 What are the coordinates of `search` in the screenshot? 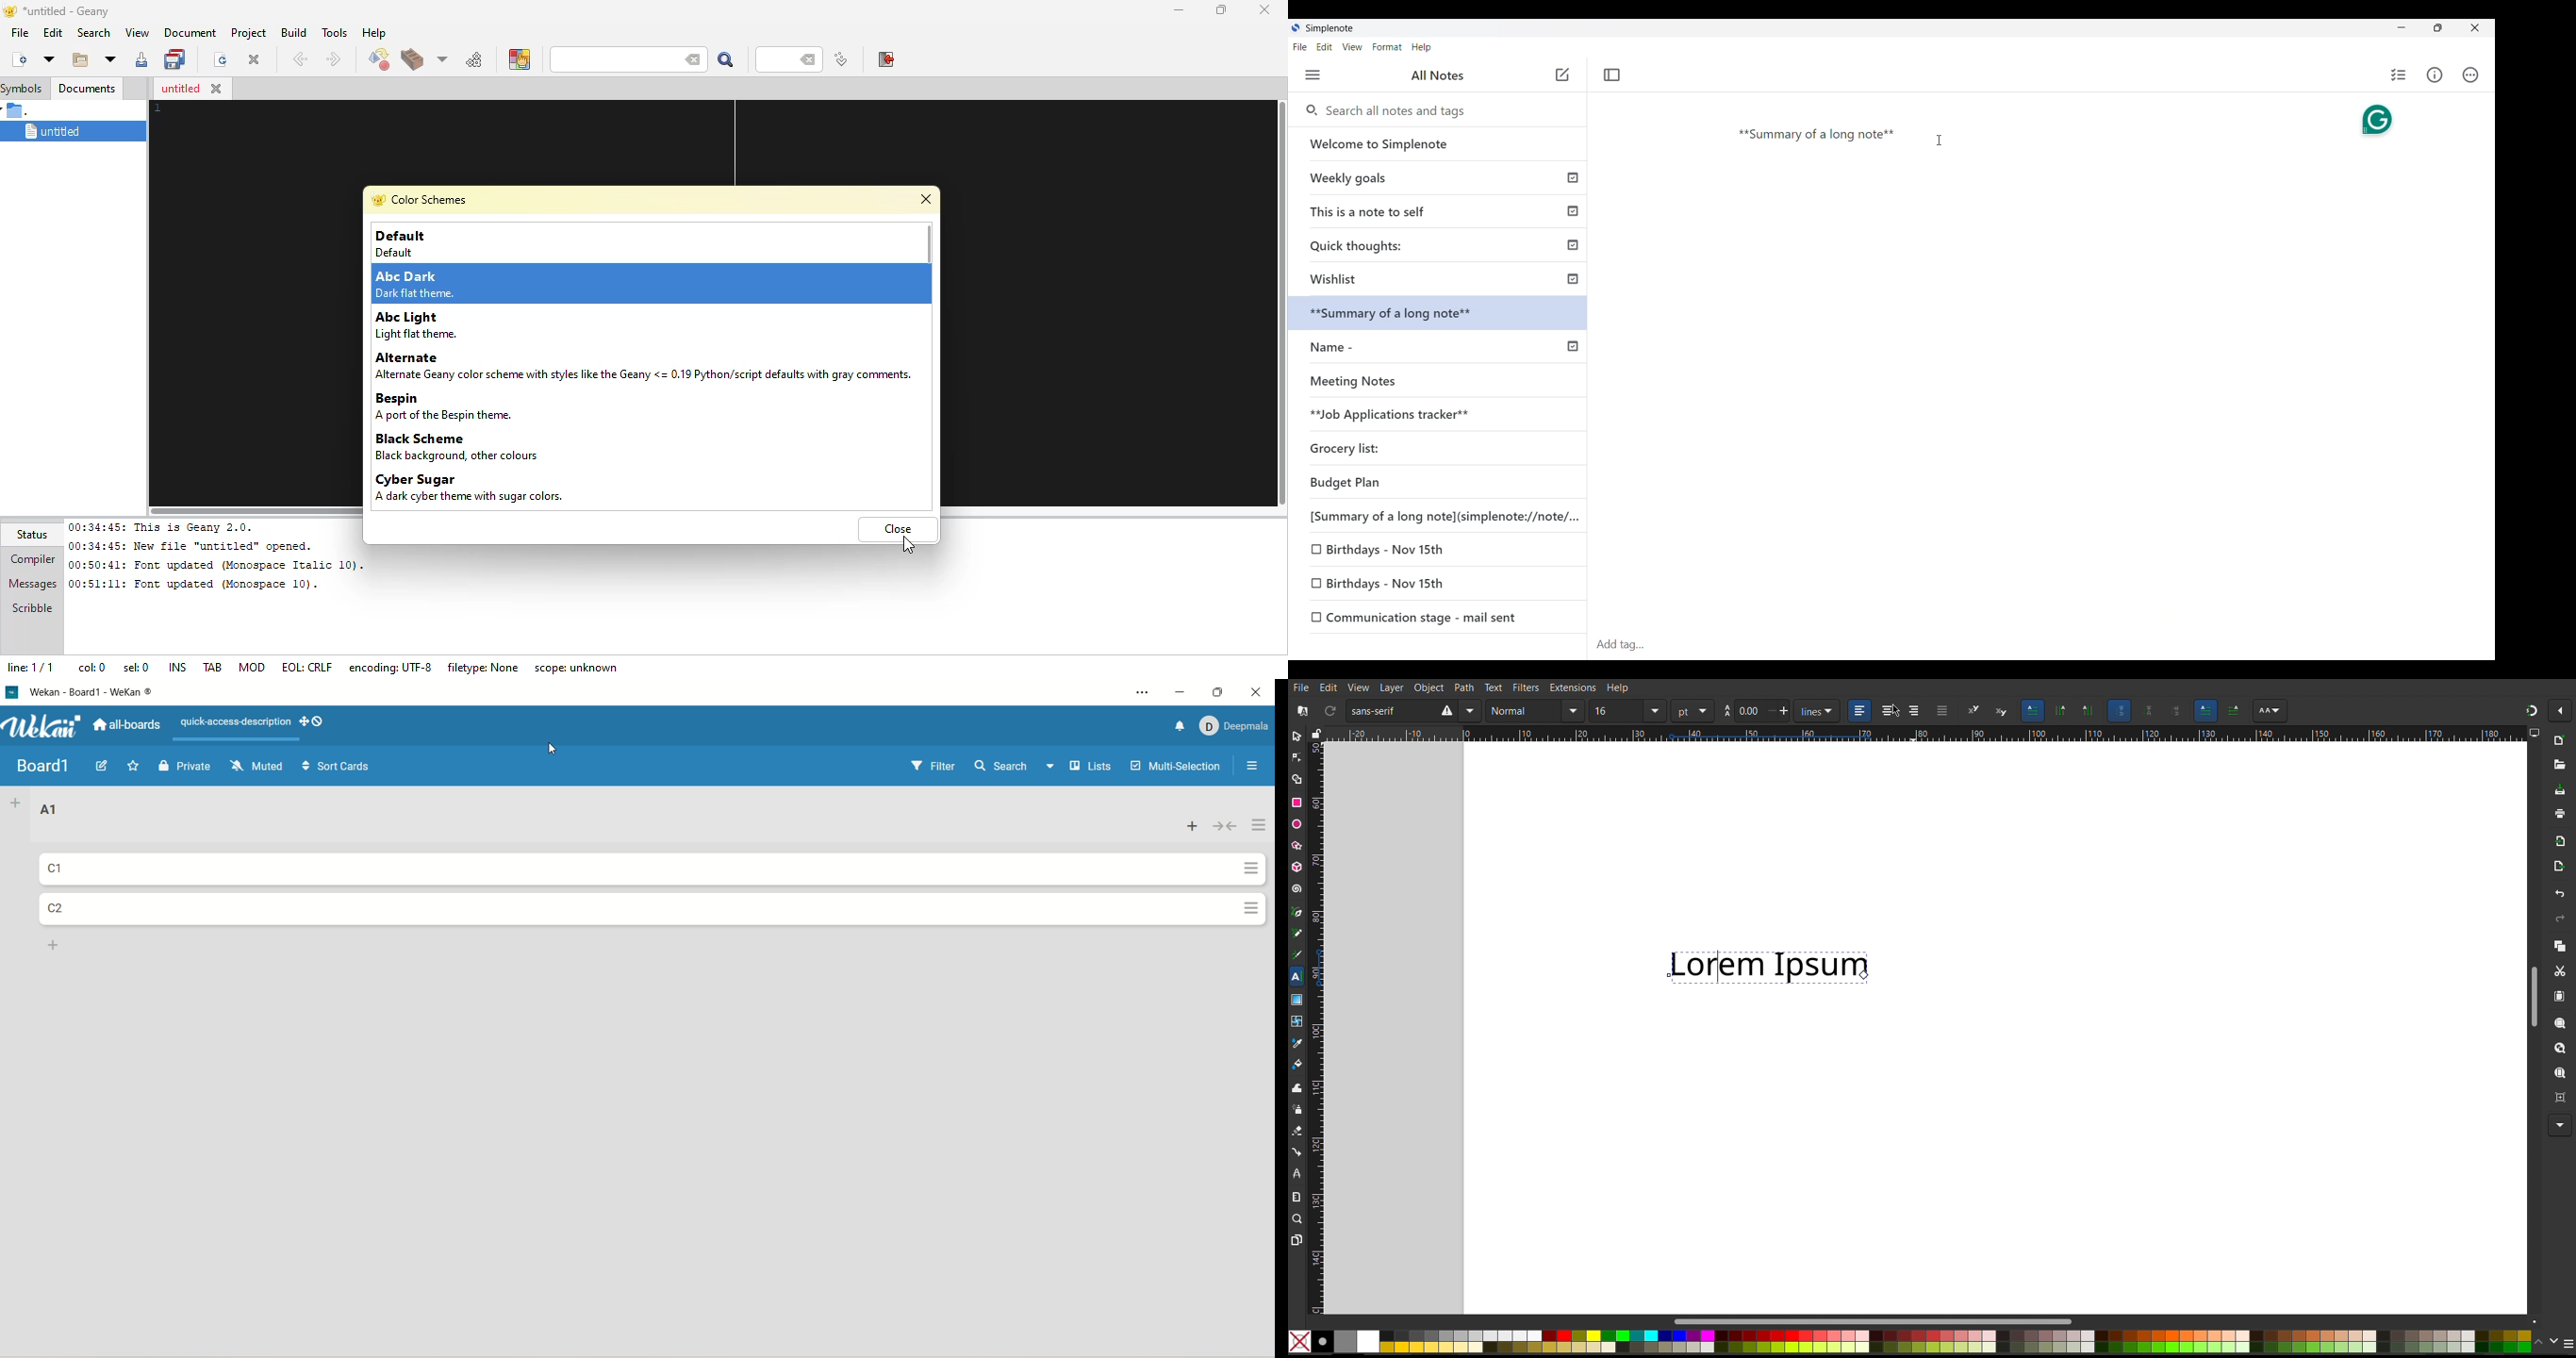 It's located at (1016, 767).